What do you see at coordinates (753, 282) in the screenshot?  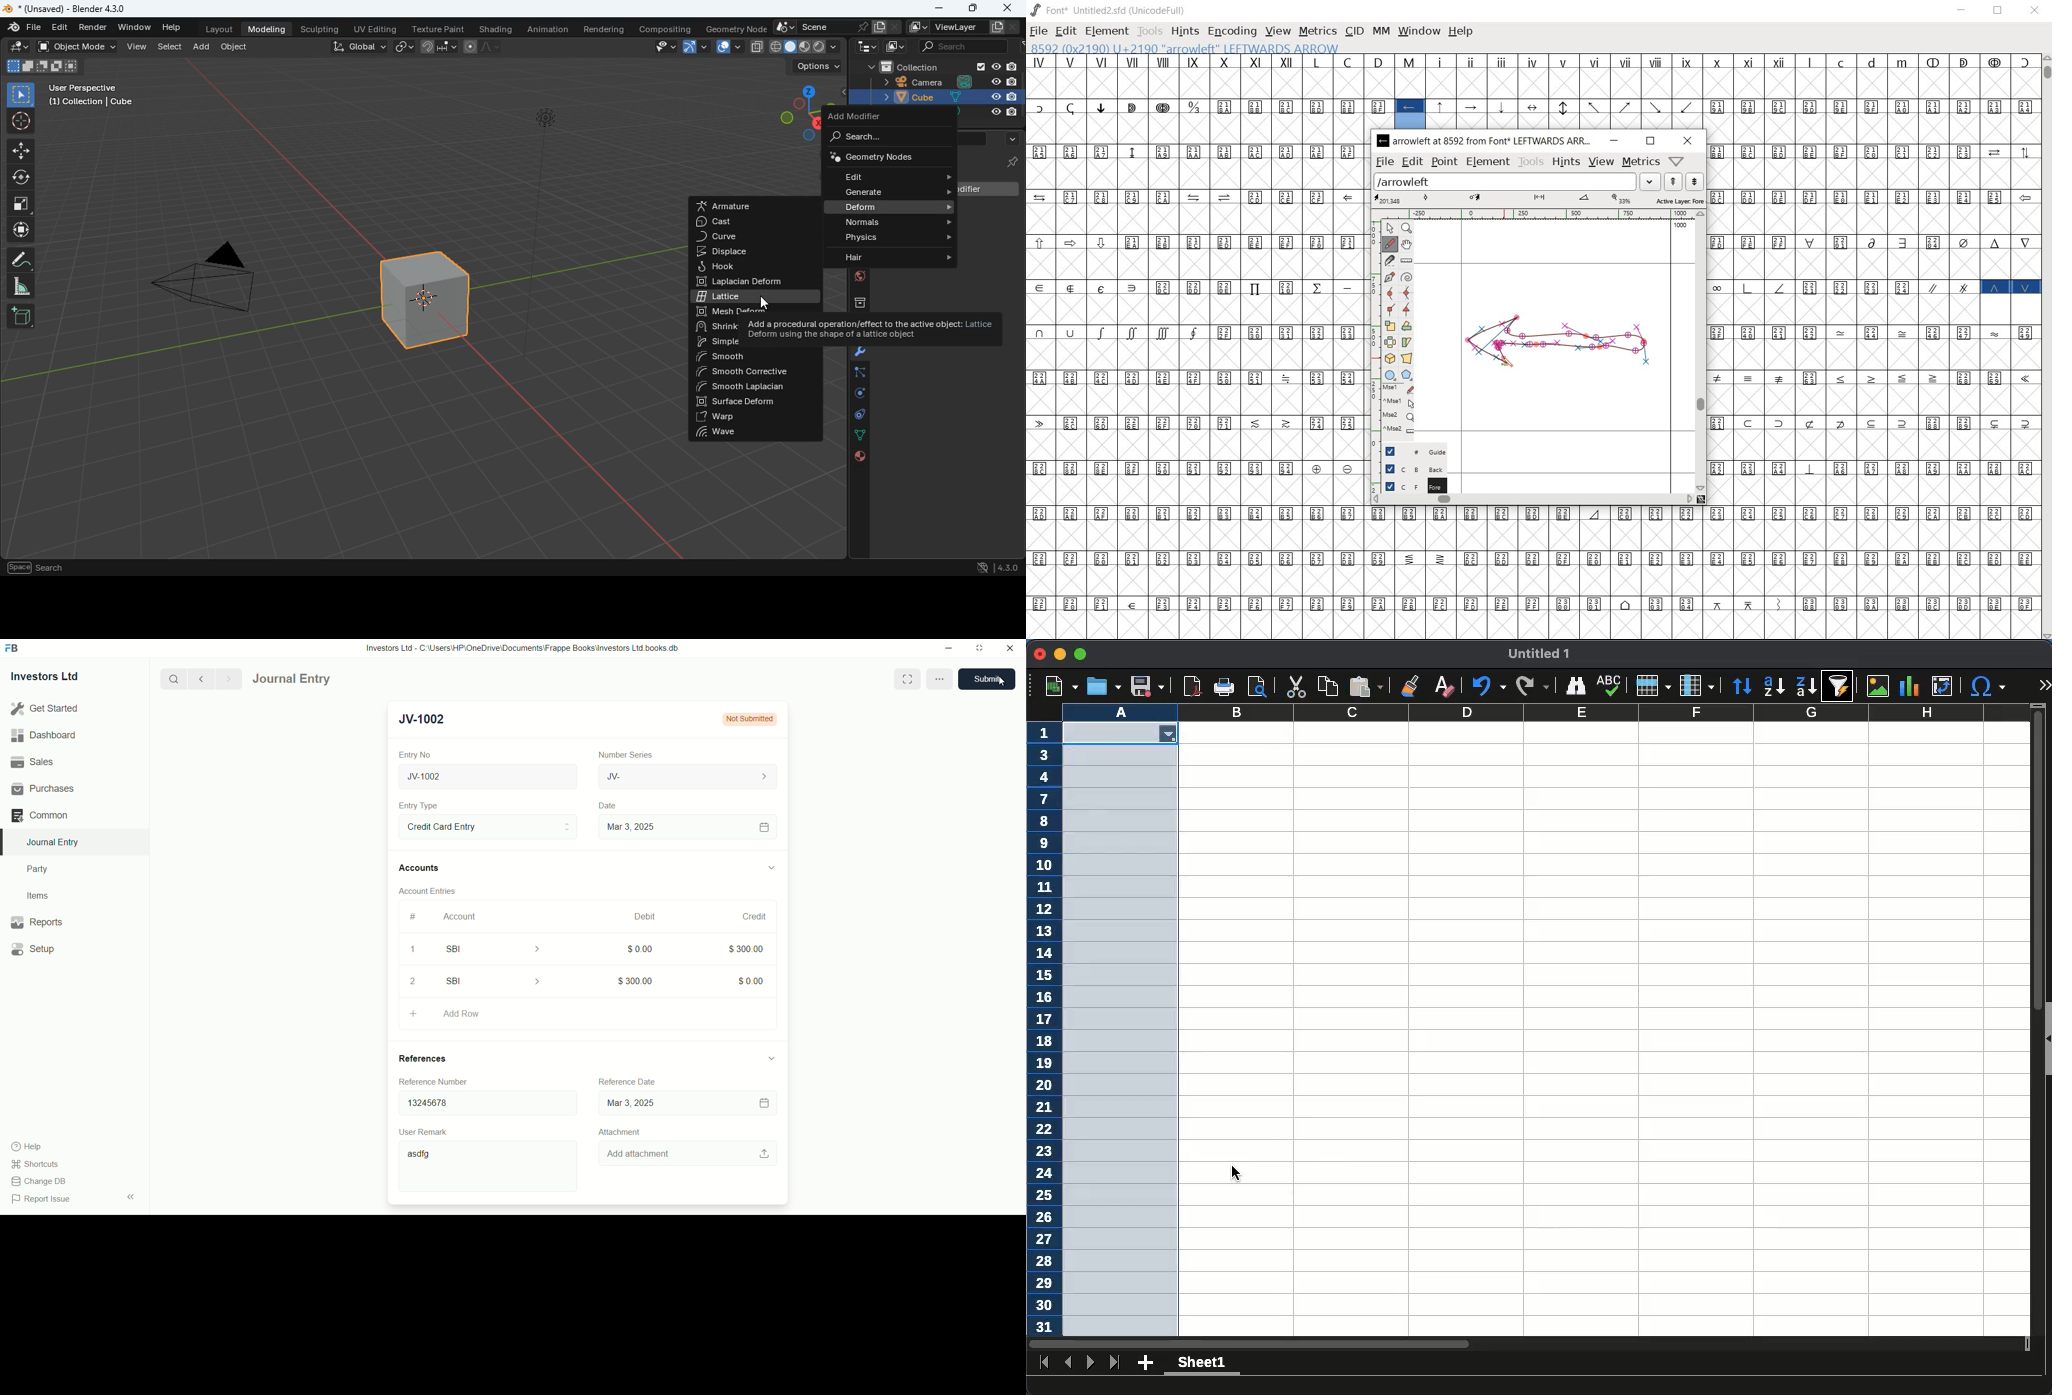 I see `laplacian deform` at bounding box center [753, 282].